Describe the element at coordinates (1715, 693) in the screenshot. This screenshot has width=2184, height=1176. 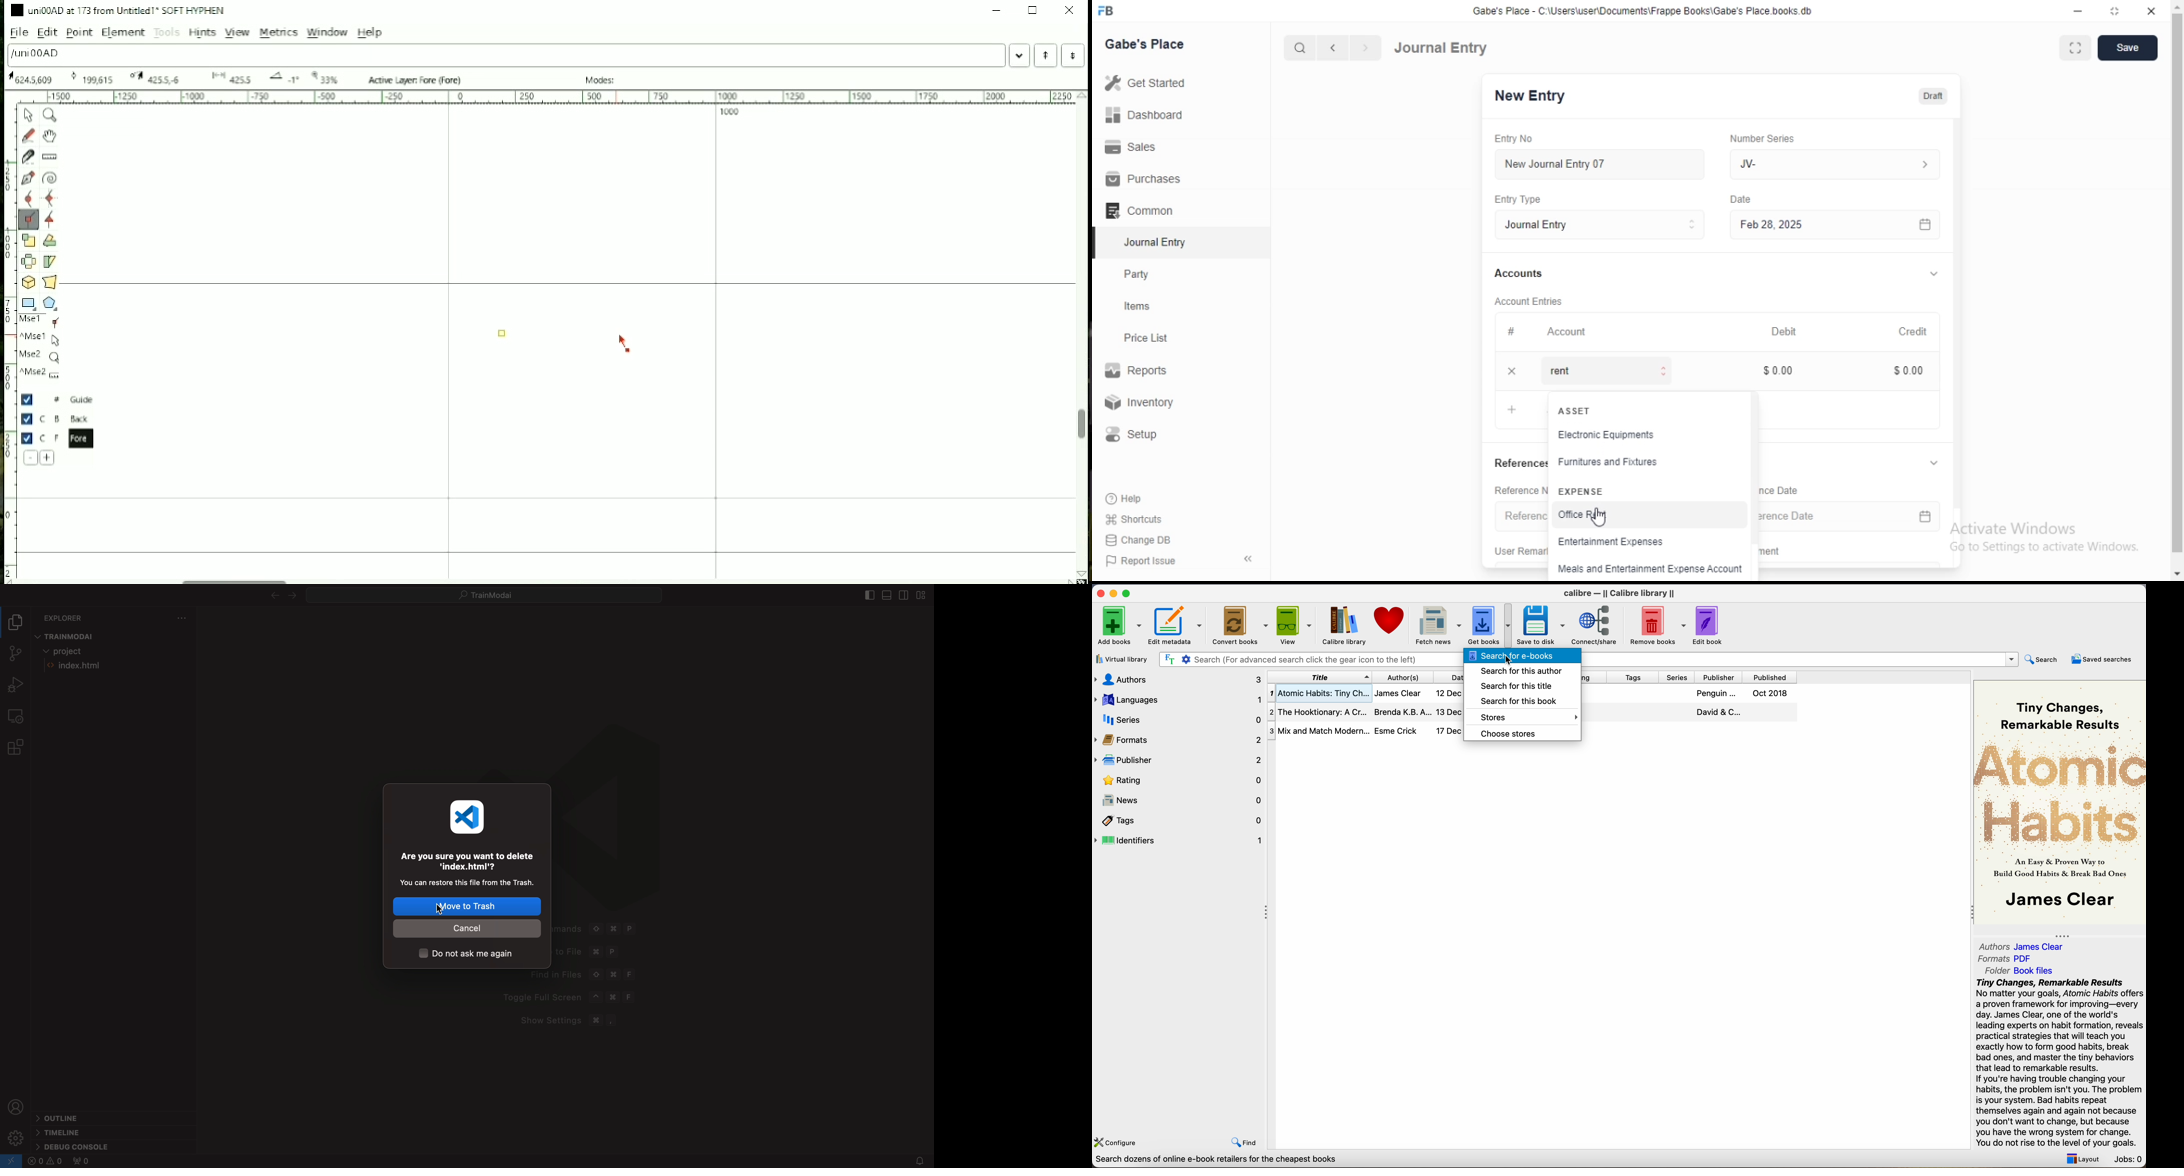
I see `Penguin...` at that location.